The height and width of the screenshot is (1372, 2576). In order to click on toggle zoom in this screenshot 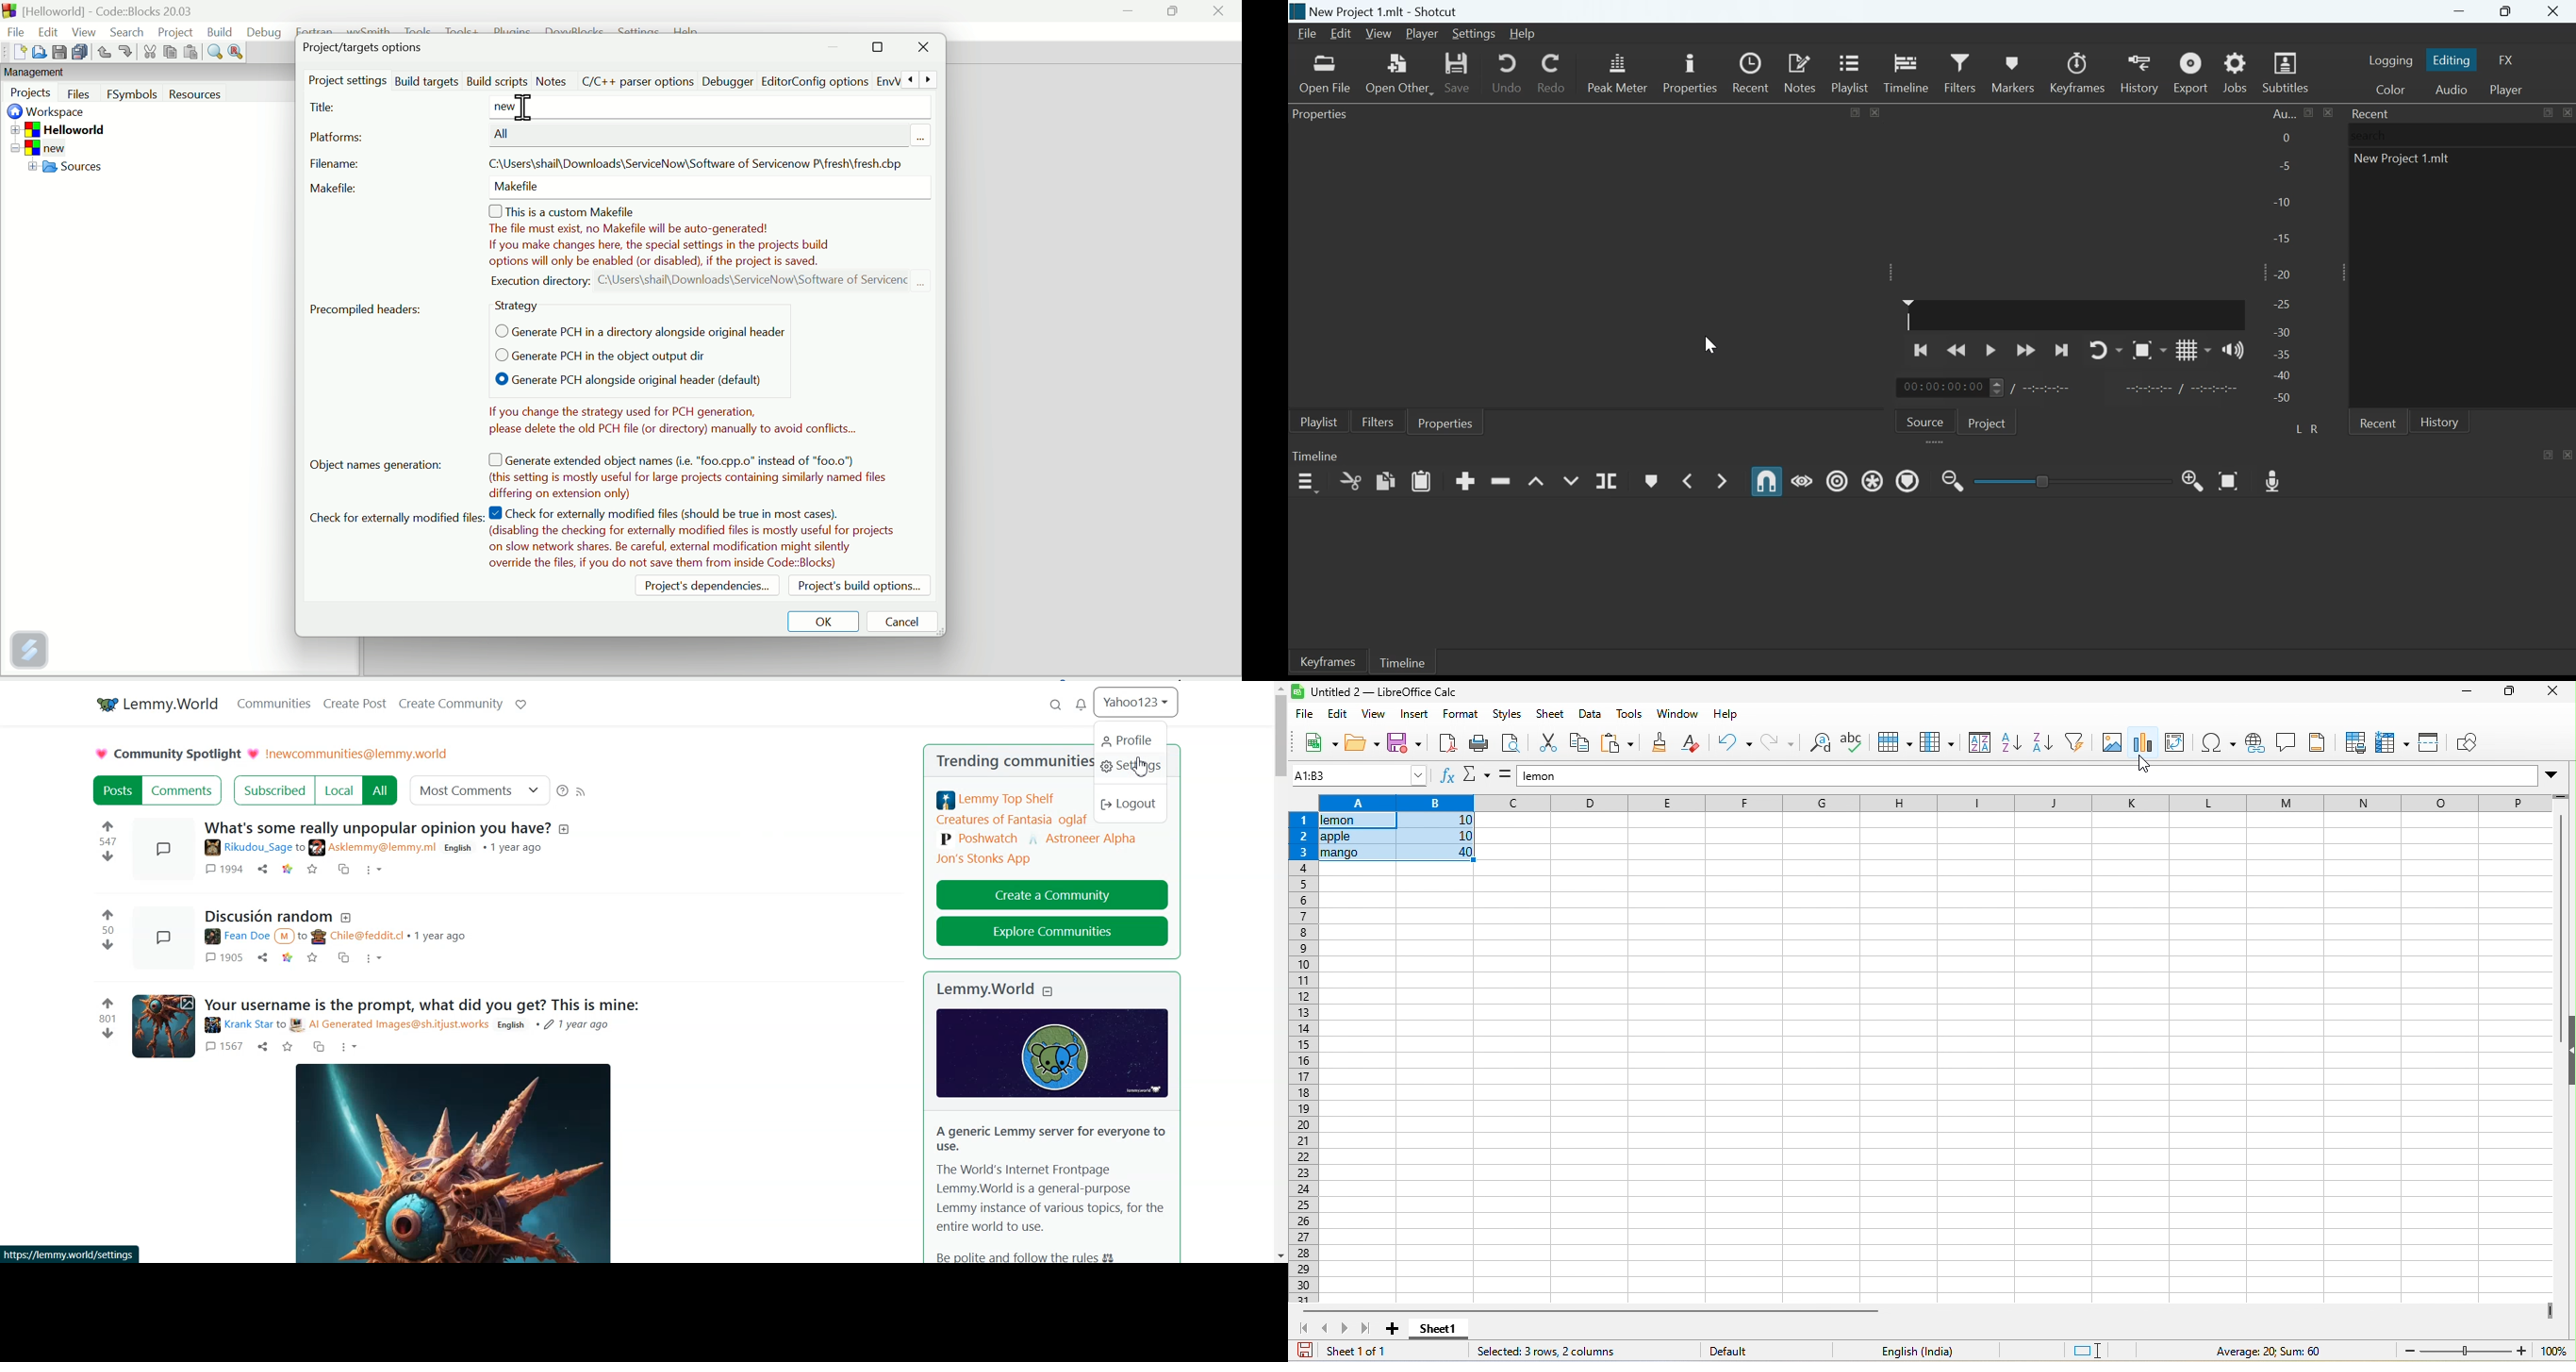, I will do `click(2149, 350)`.